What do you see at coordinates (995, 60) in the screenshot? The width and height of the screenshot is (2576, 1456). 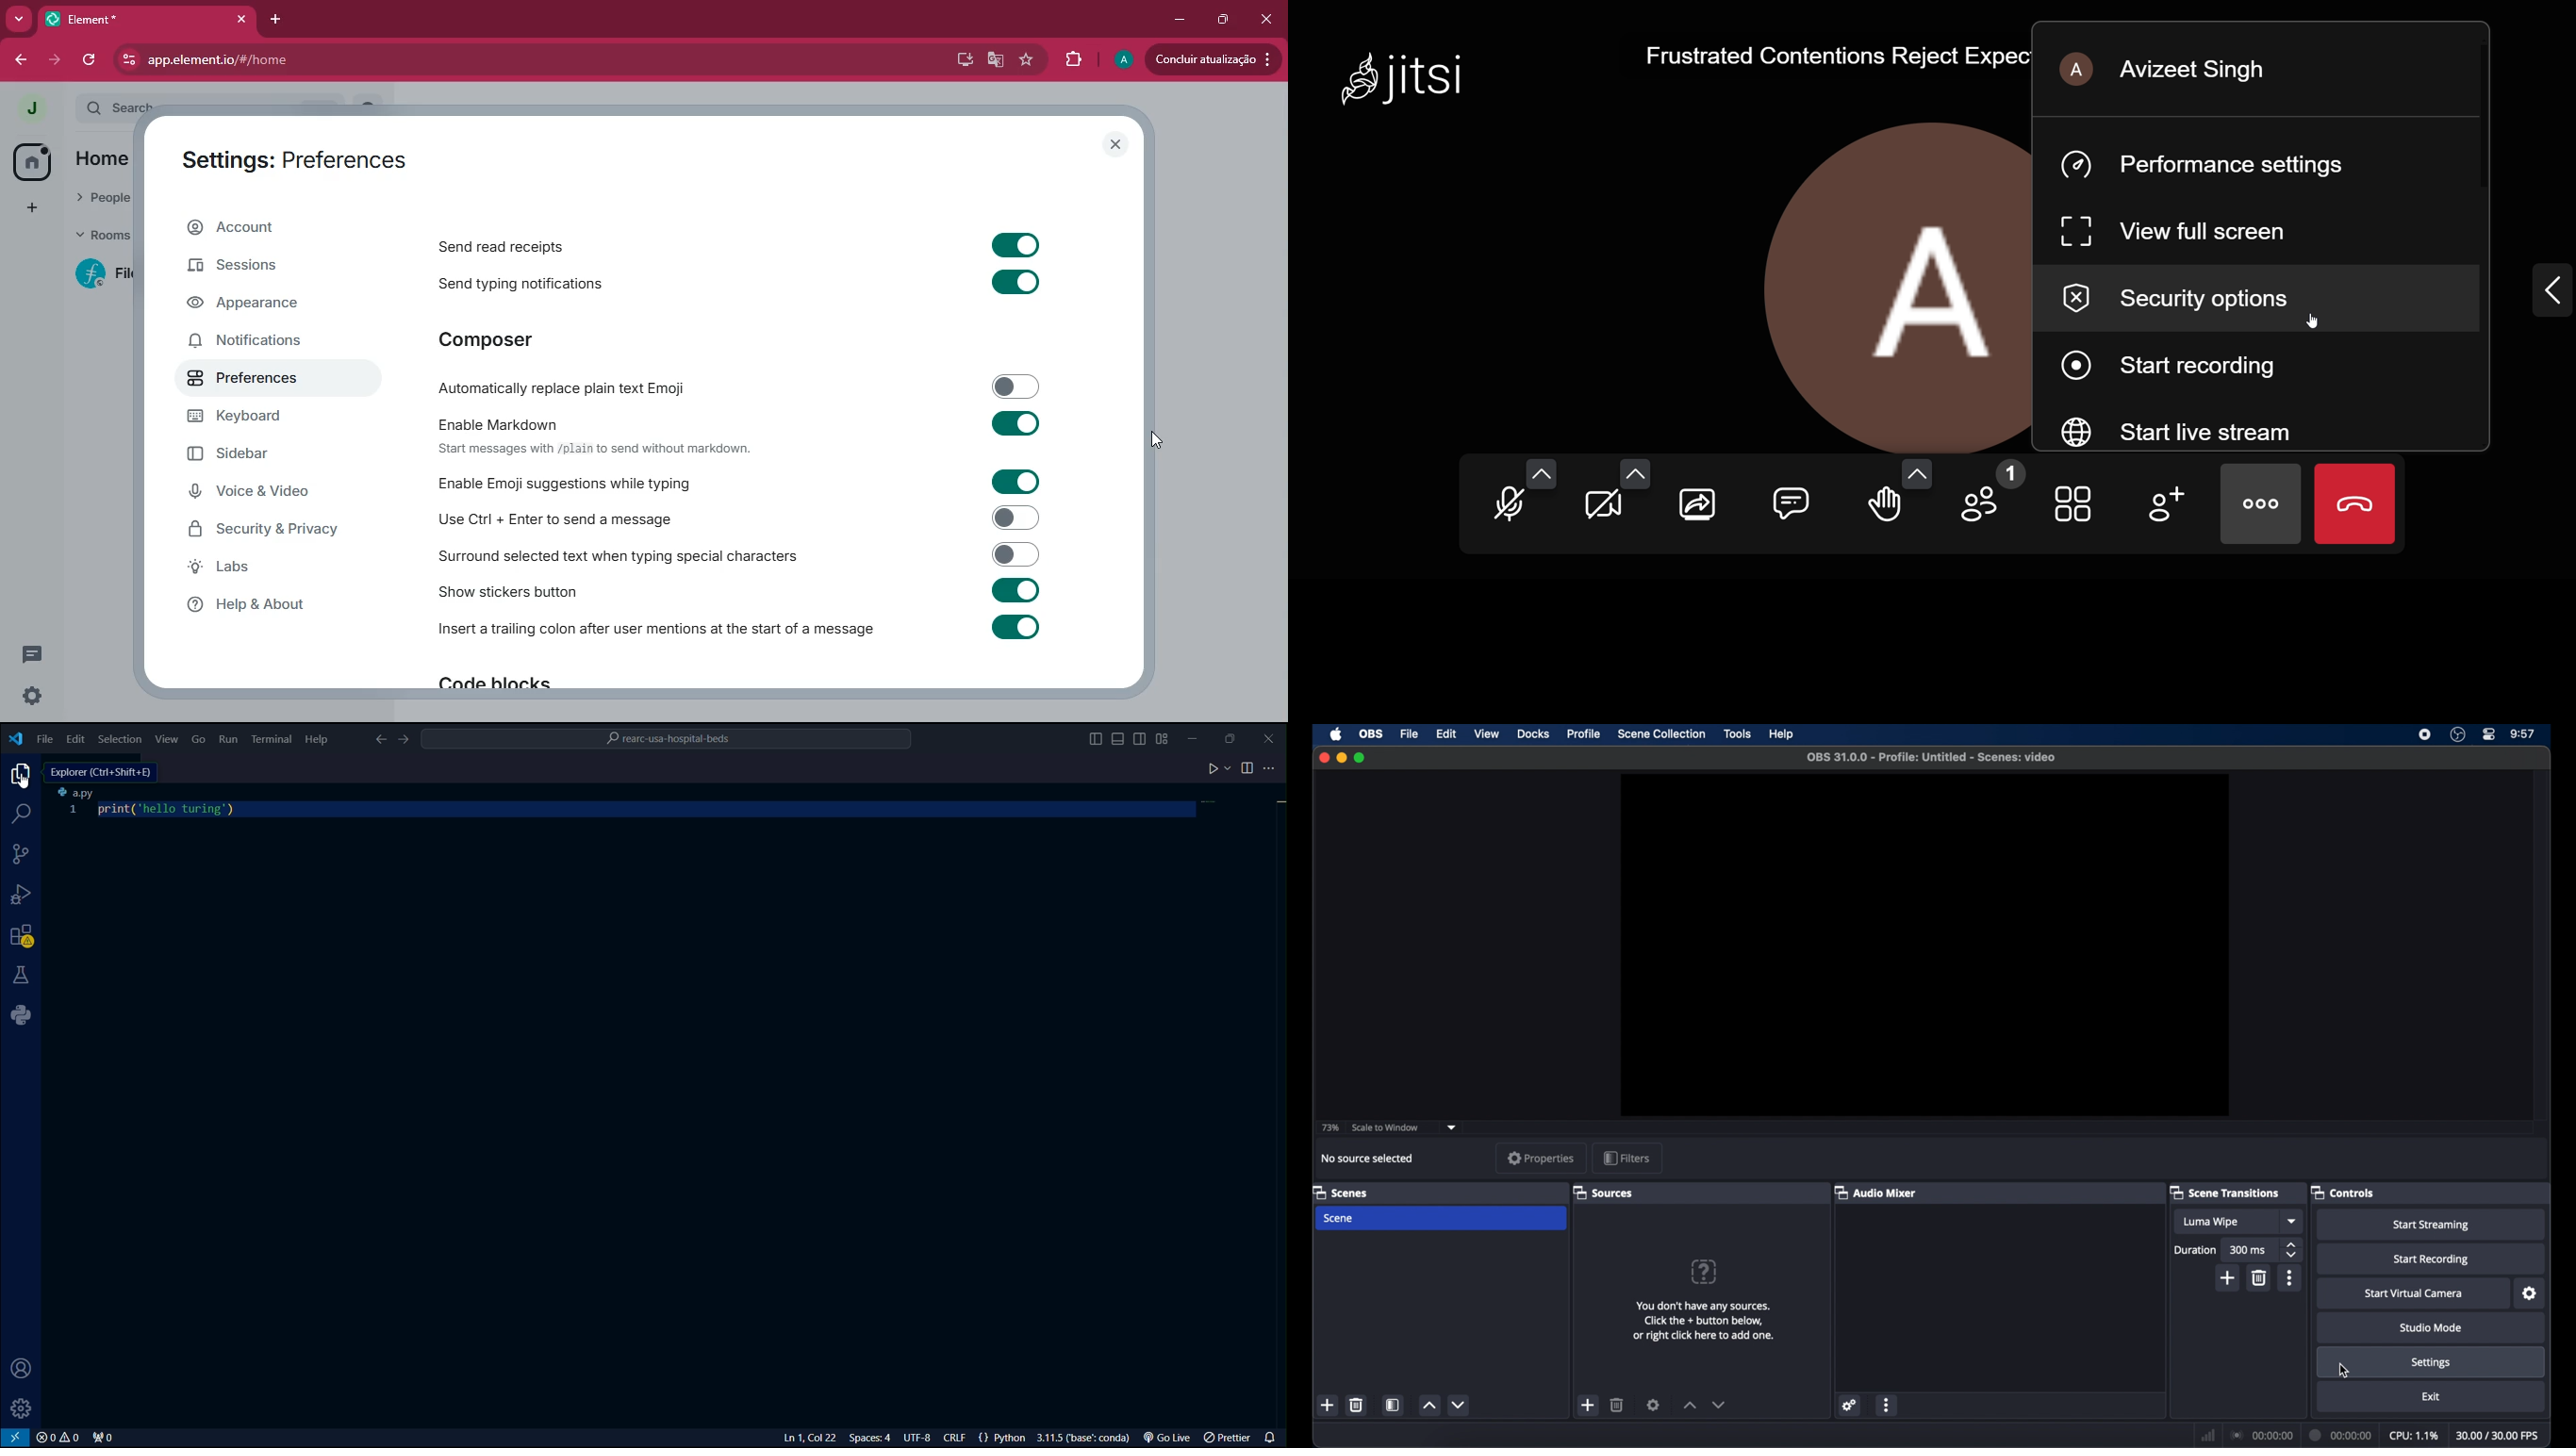 I see `google translate` at bounding box center [995, 60].